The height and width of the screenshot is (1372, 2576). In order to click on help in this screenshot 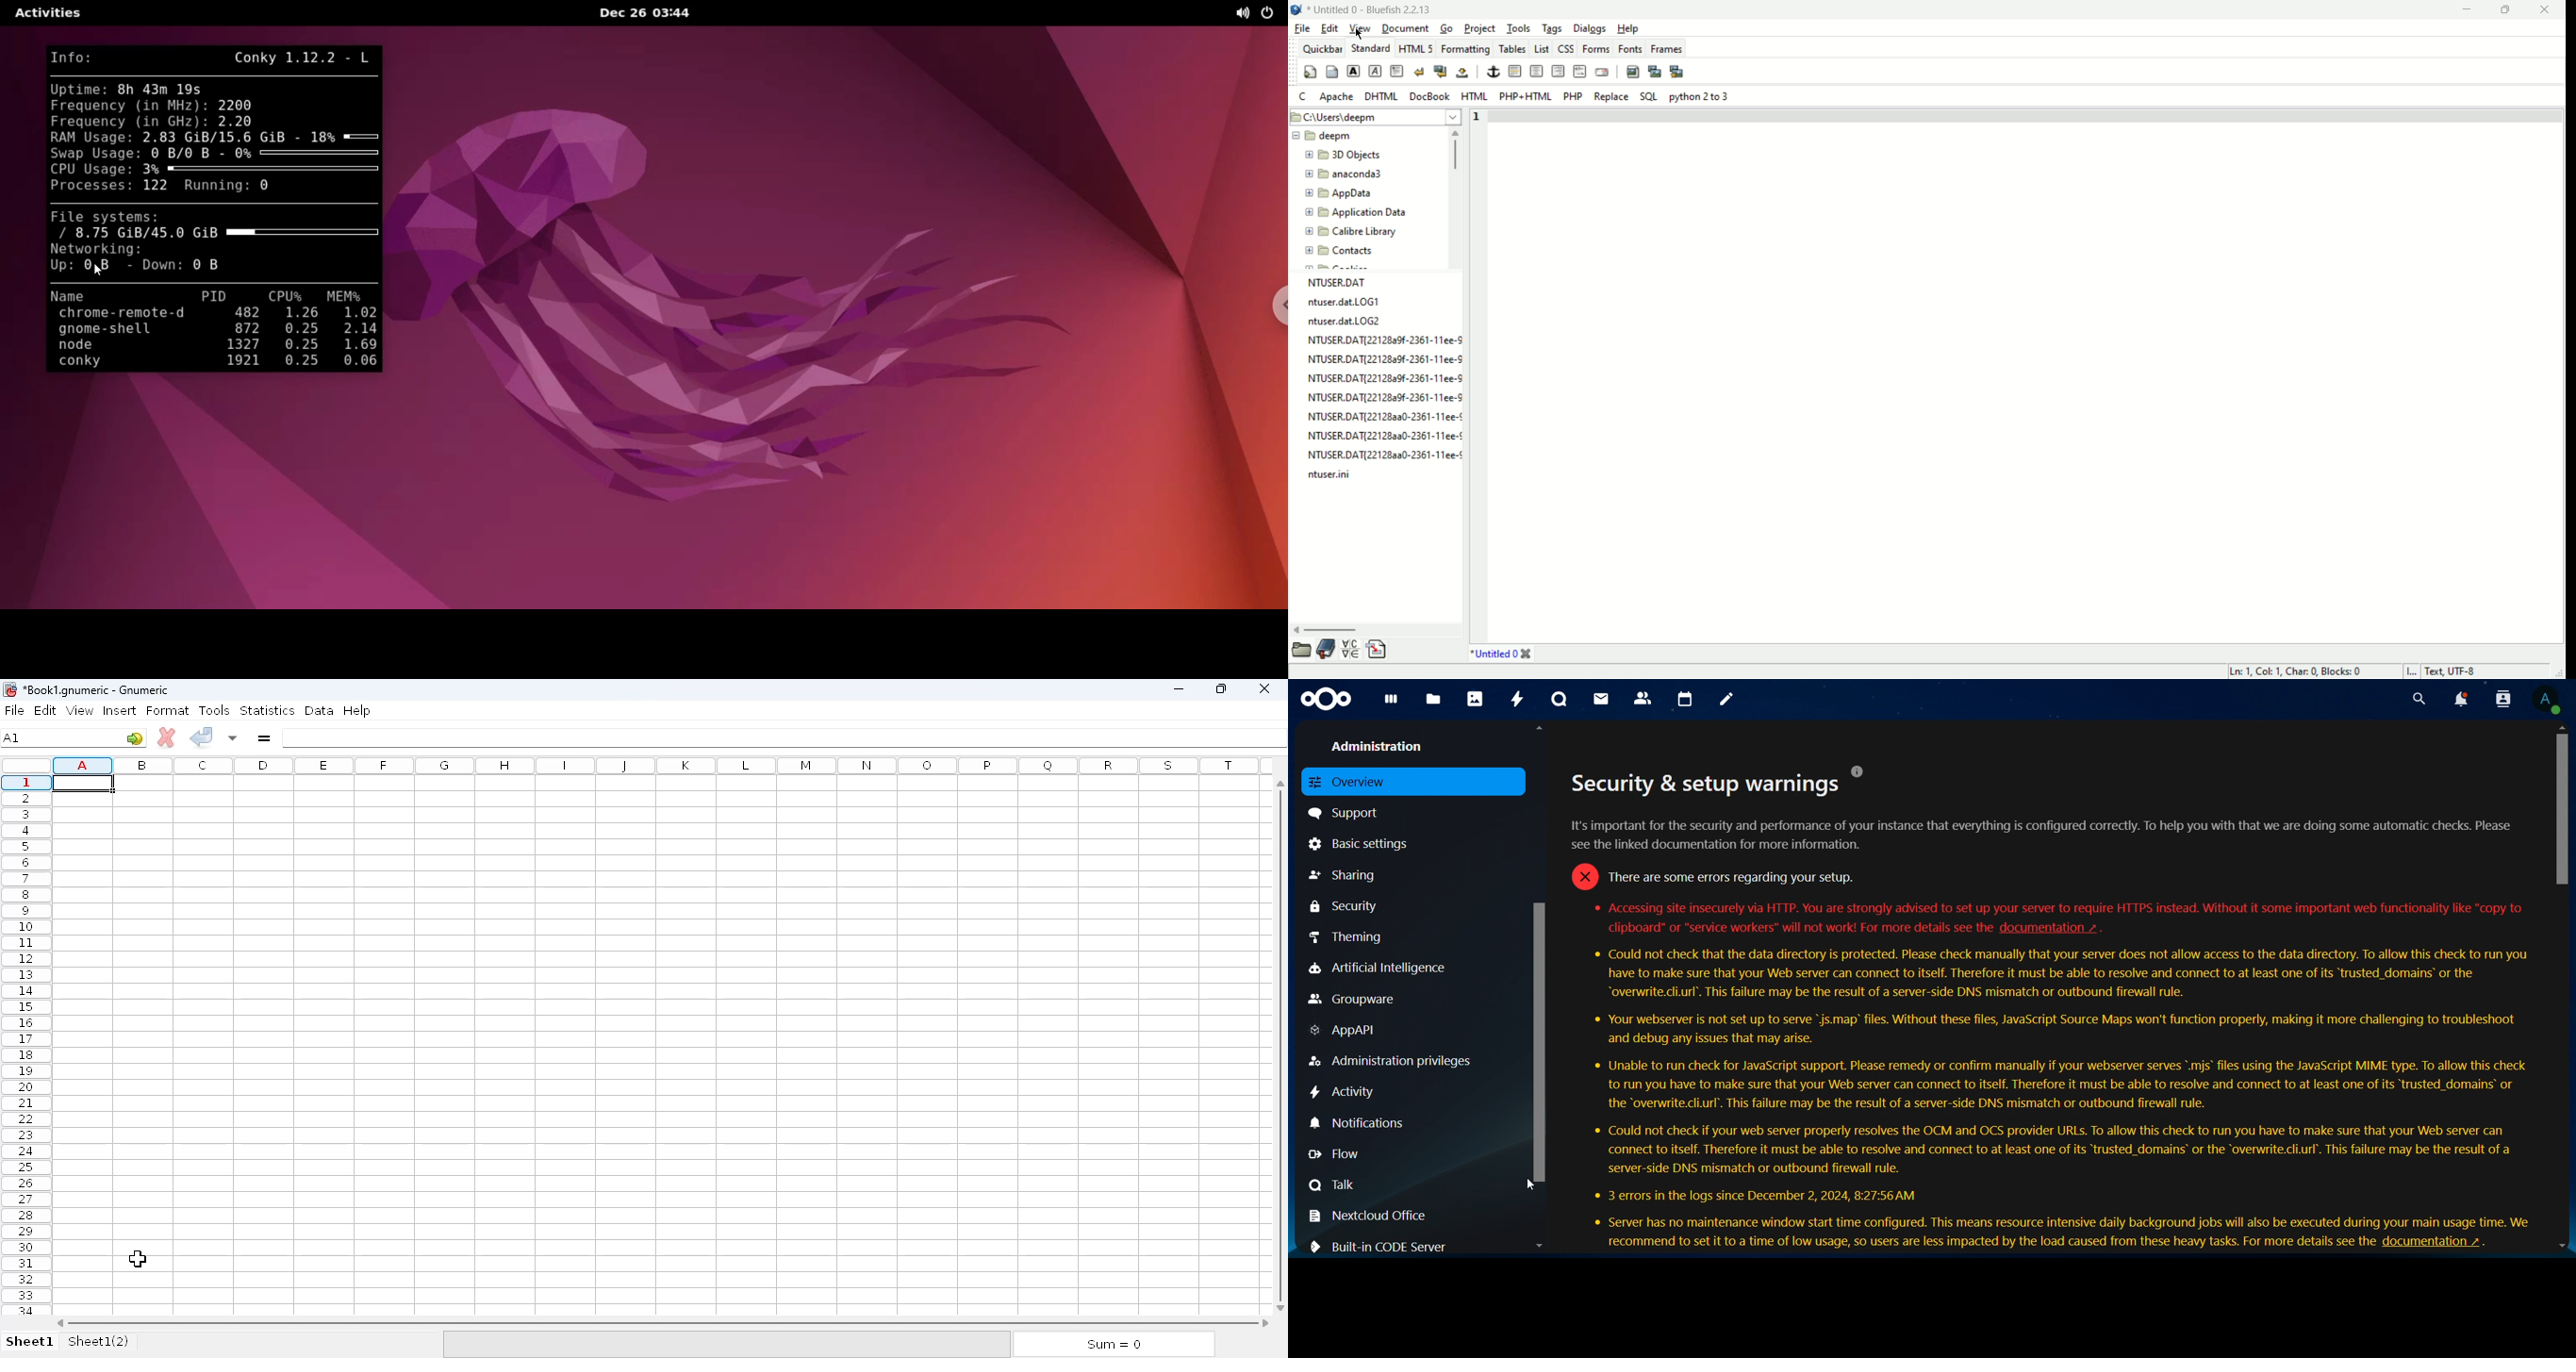, I will do `click(1628, 28)`.